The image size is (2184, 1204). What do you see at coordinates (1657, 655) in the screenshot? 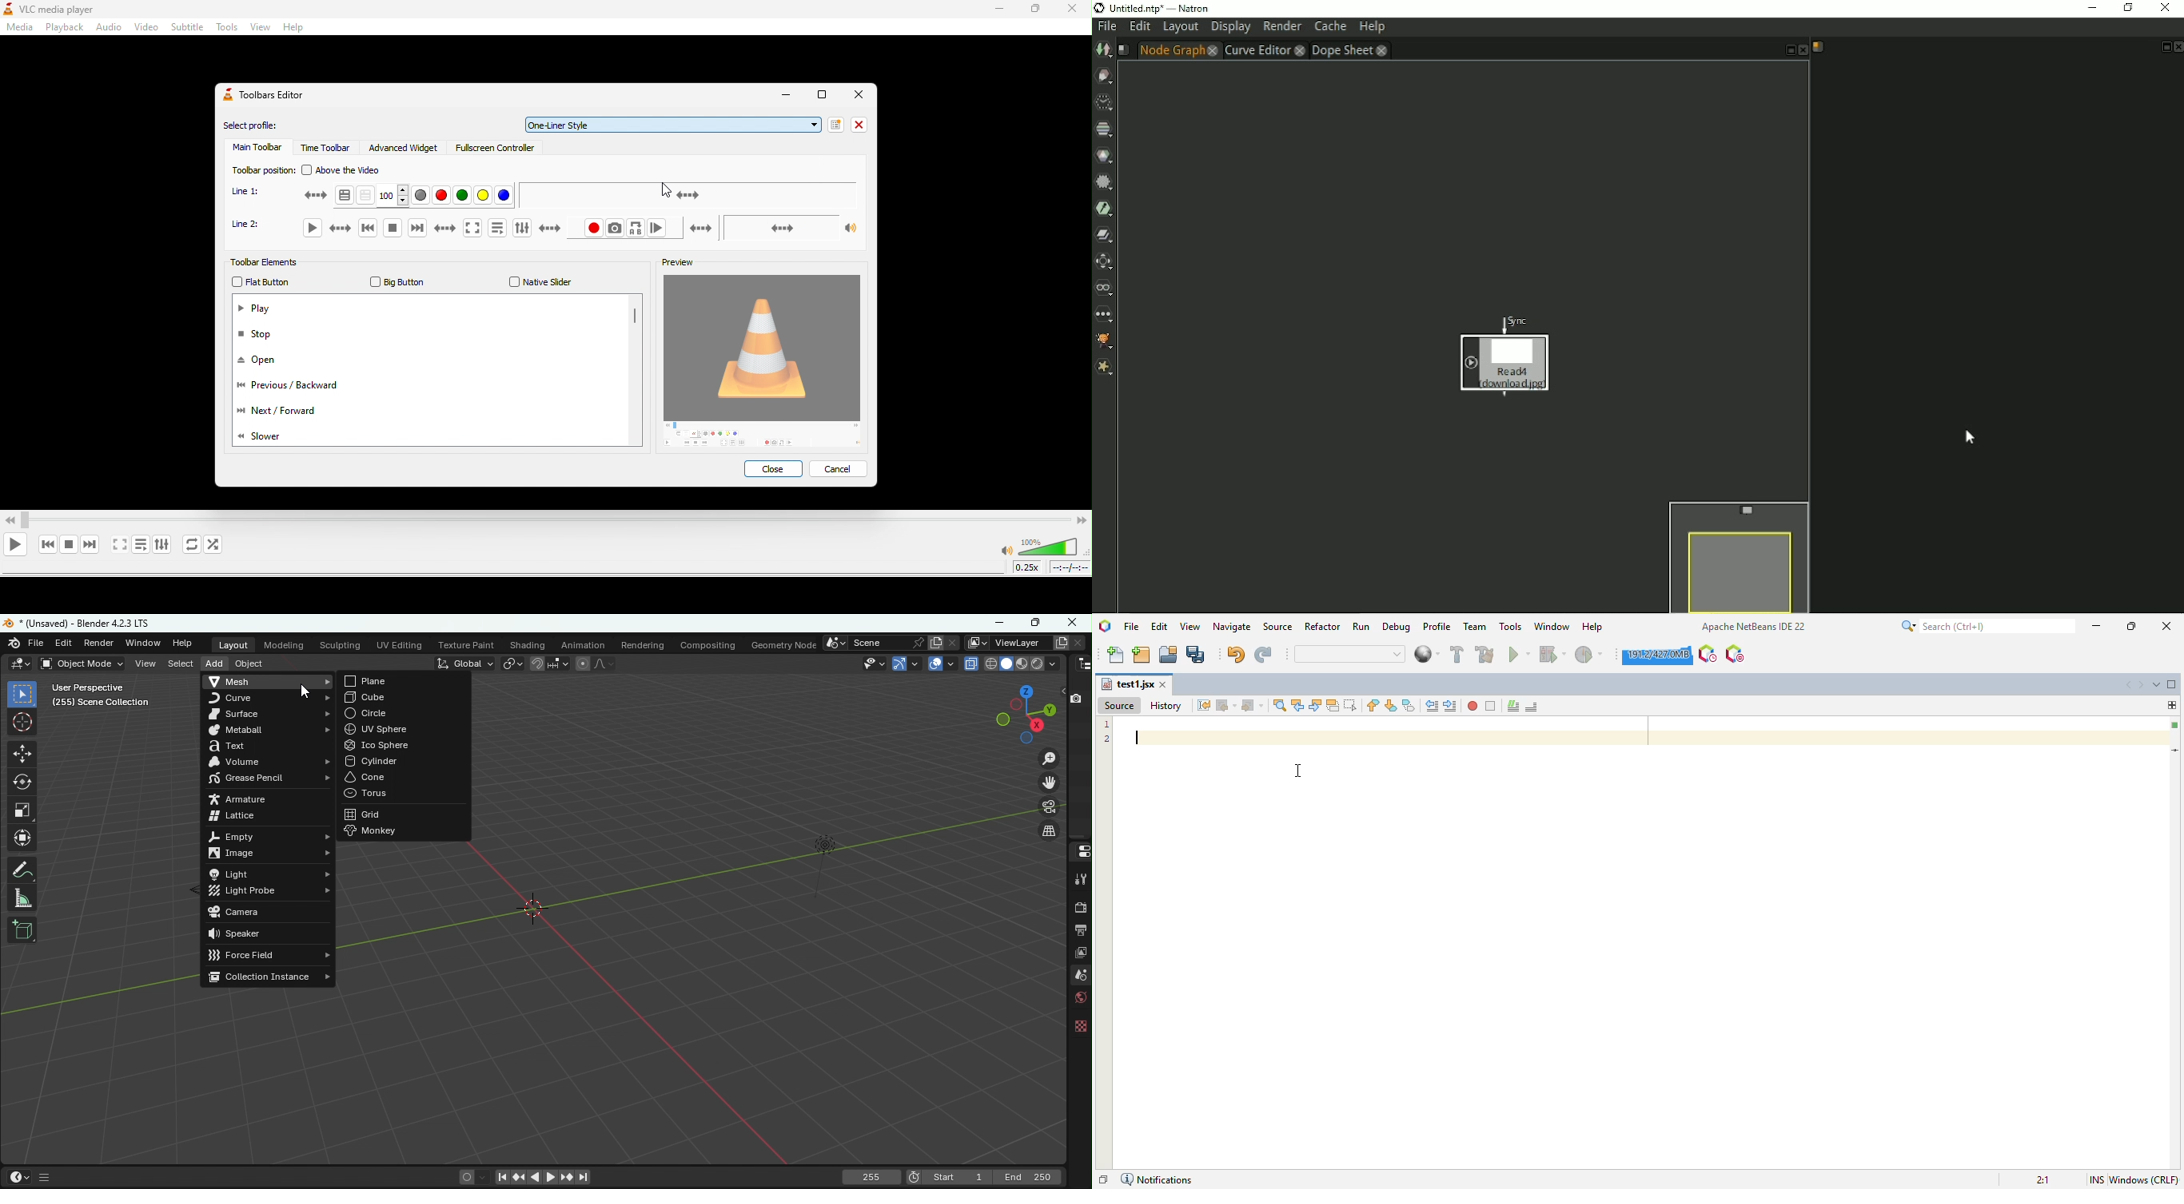
I see `click to force garbage collection` at bounding box center [1657, 655].